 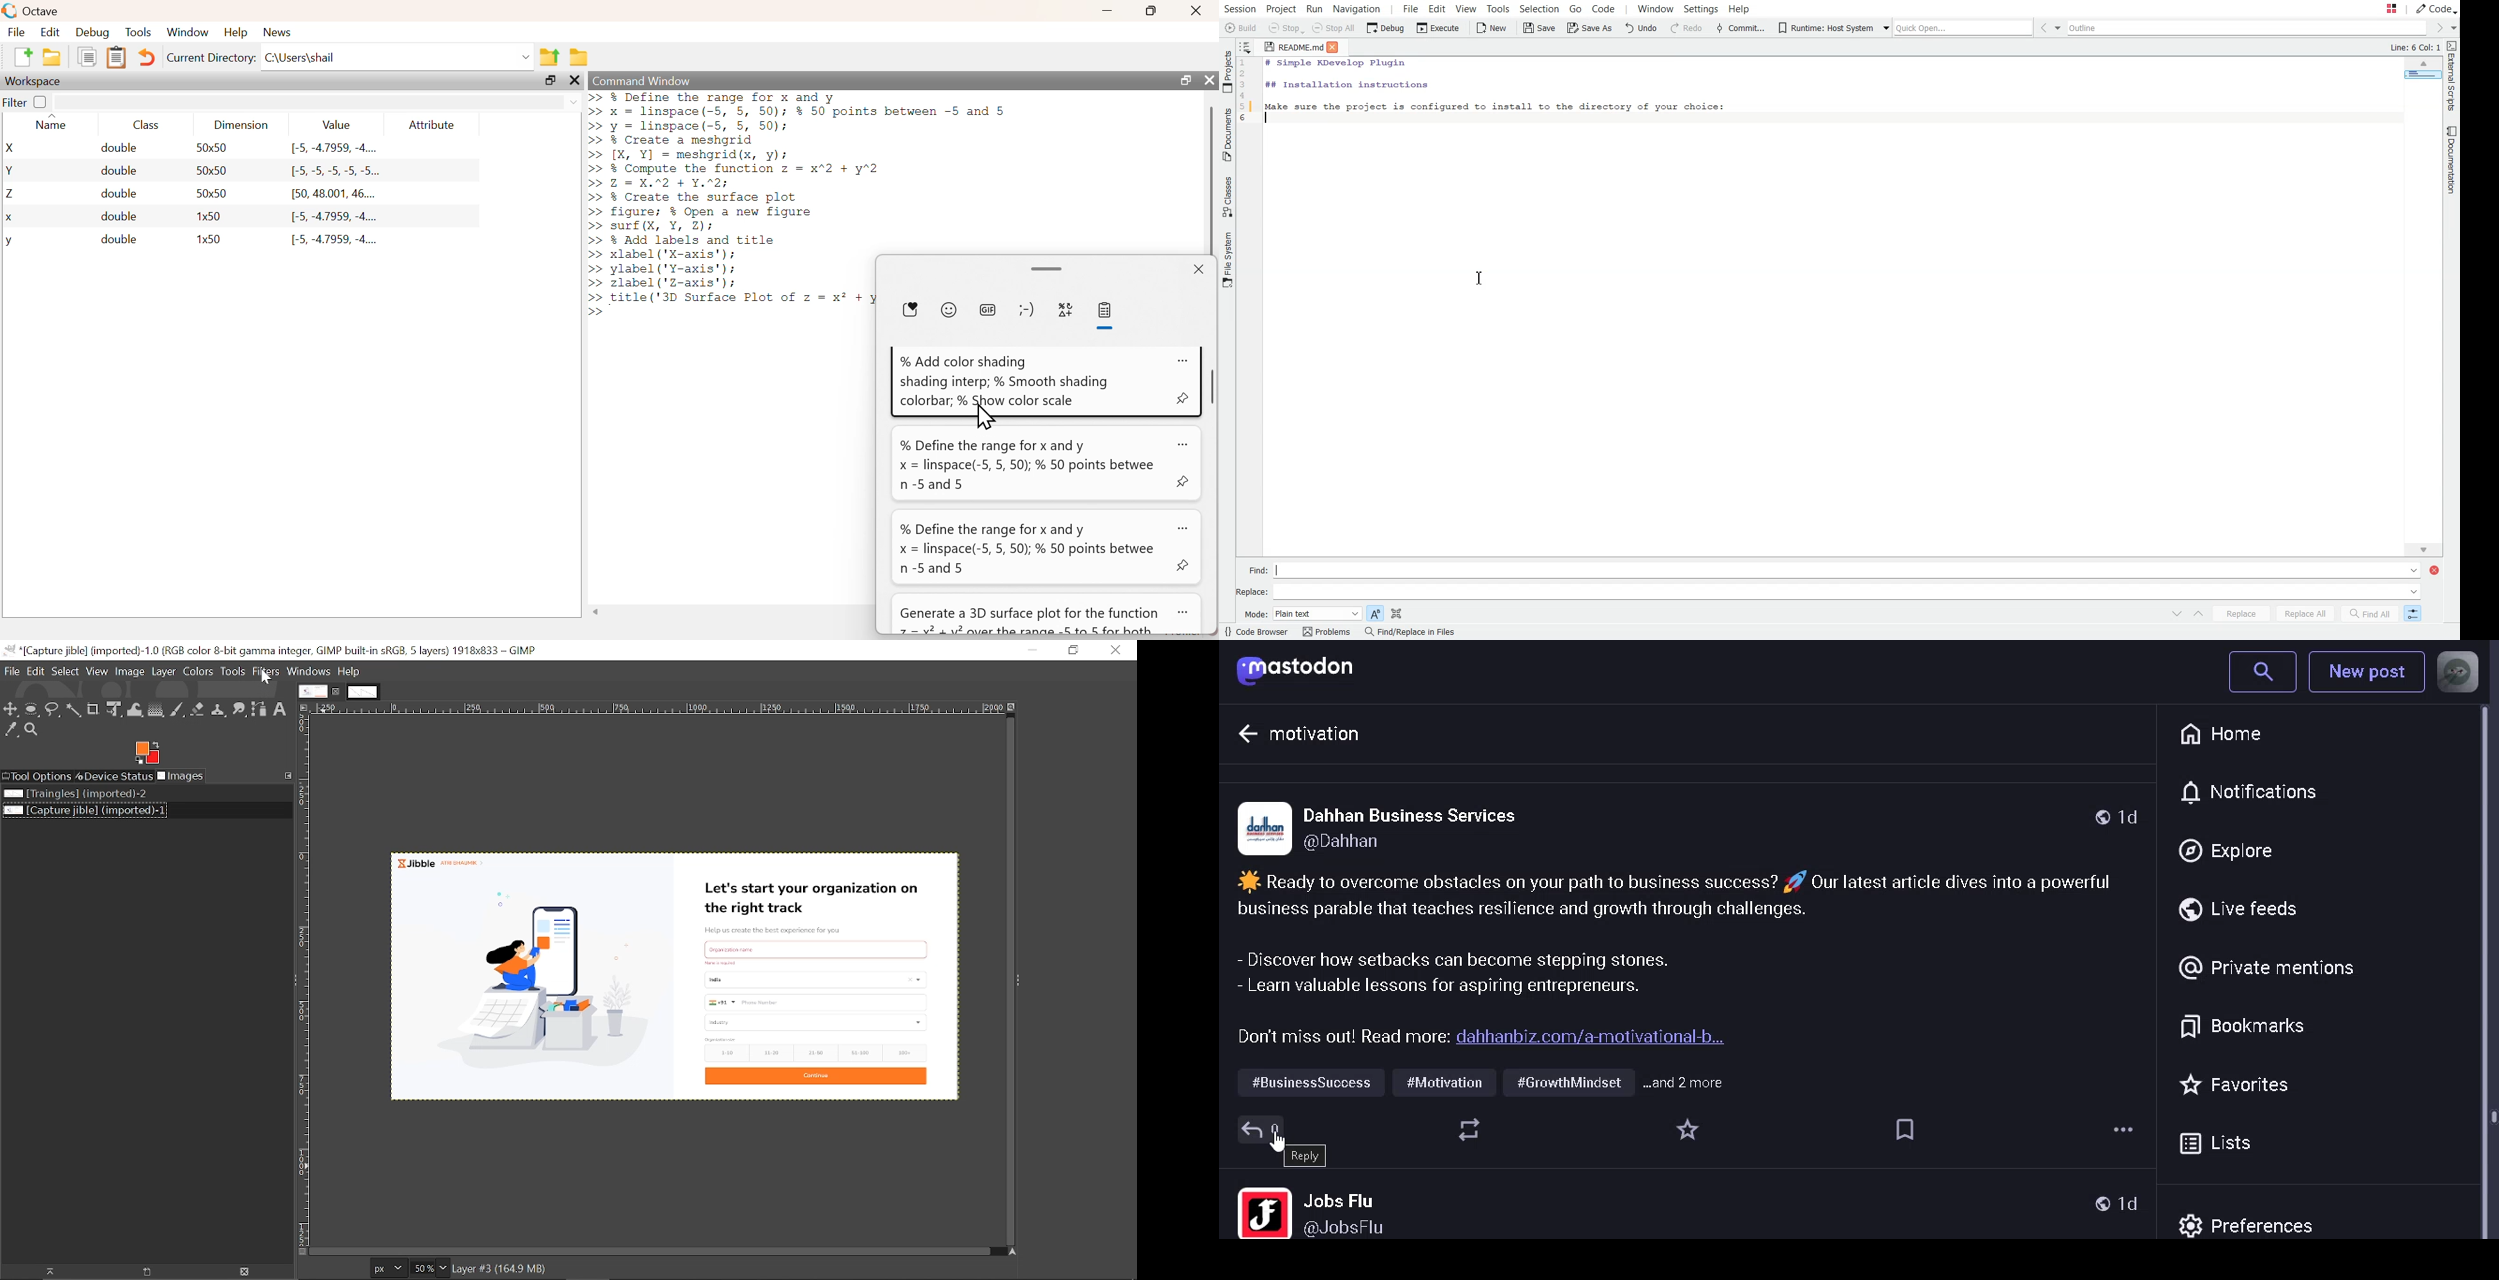 I want to click on Tools, so click(x=139, y=32).